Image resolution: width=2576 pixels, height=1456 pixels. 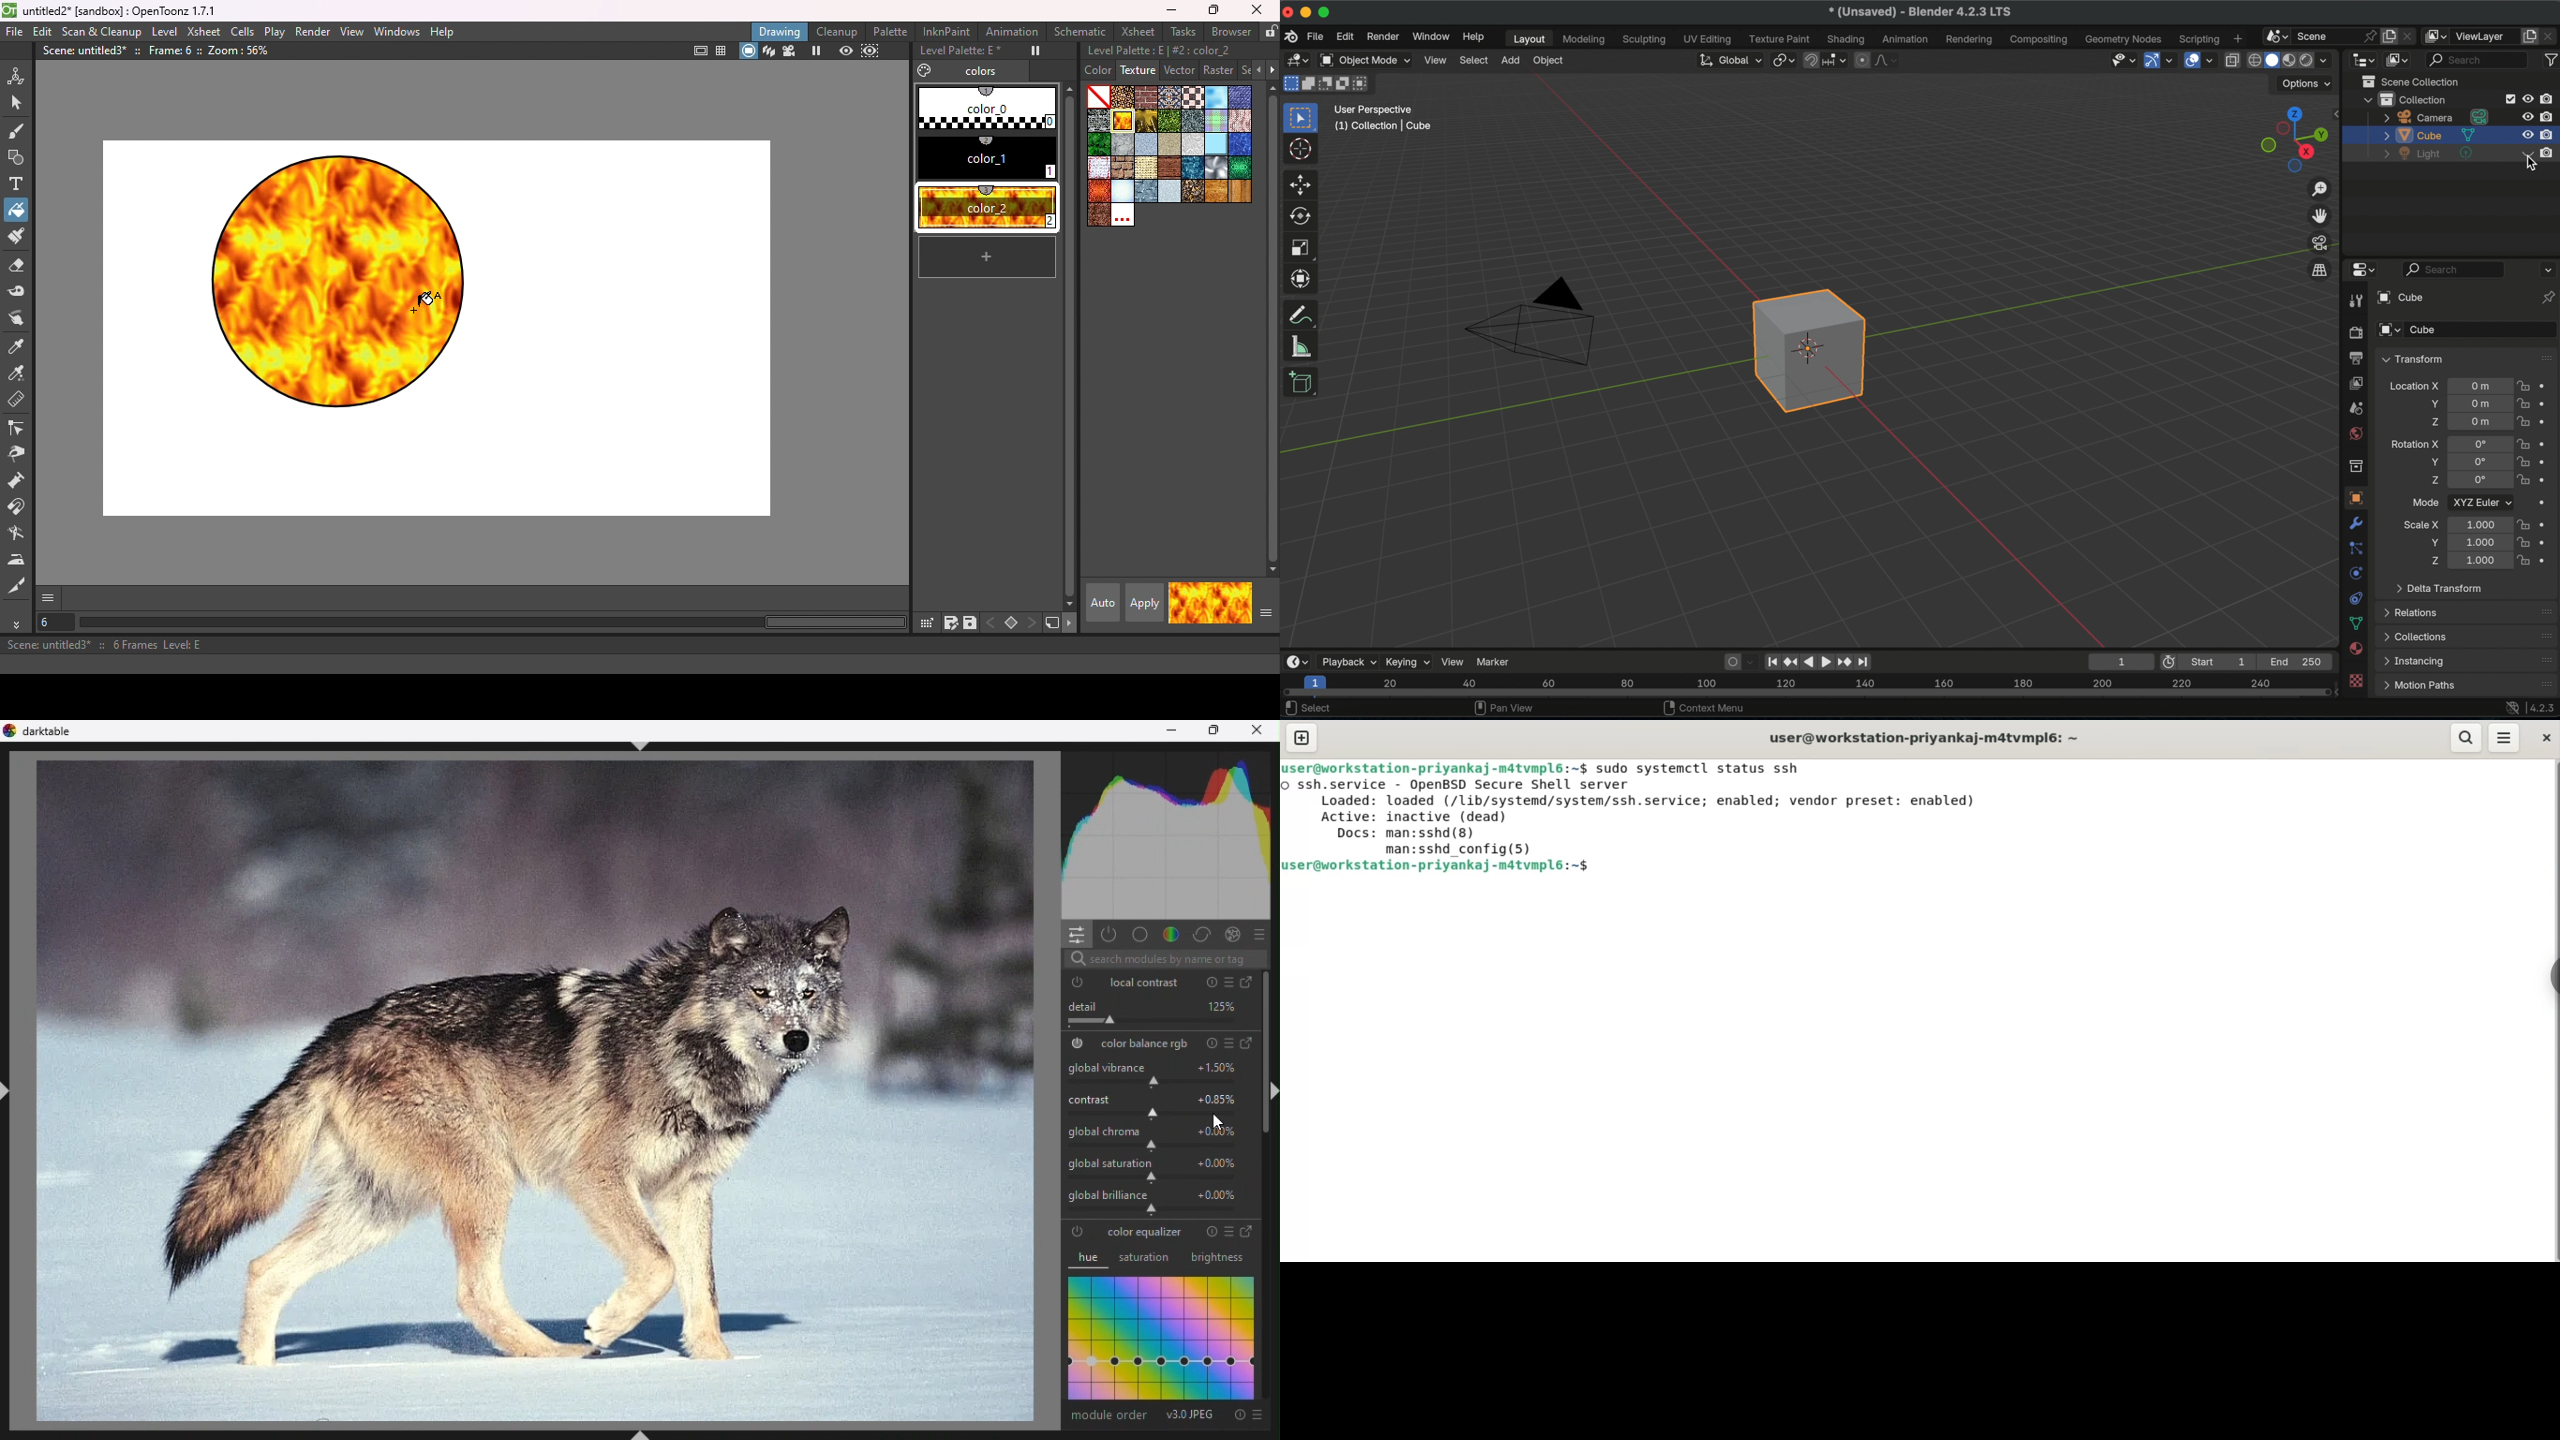 What do you see at coordinates (1307, 737) in the screenshot?
I see `new tab` at bounding box center [1307, 737].